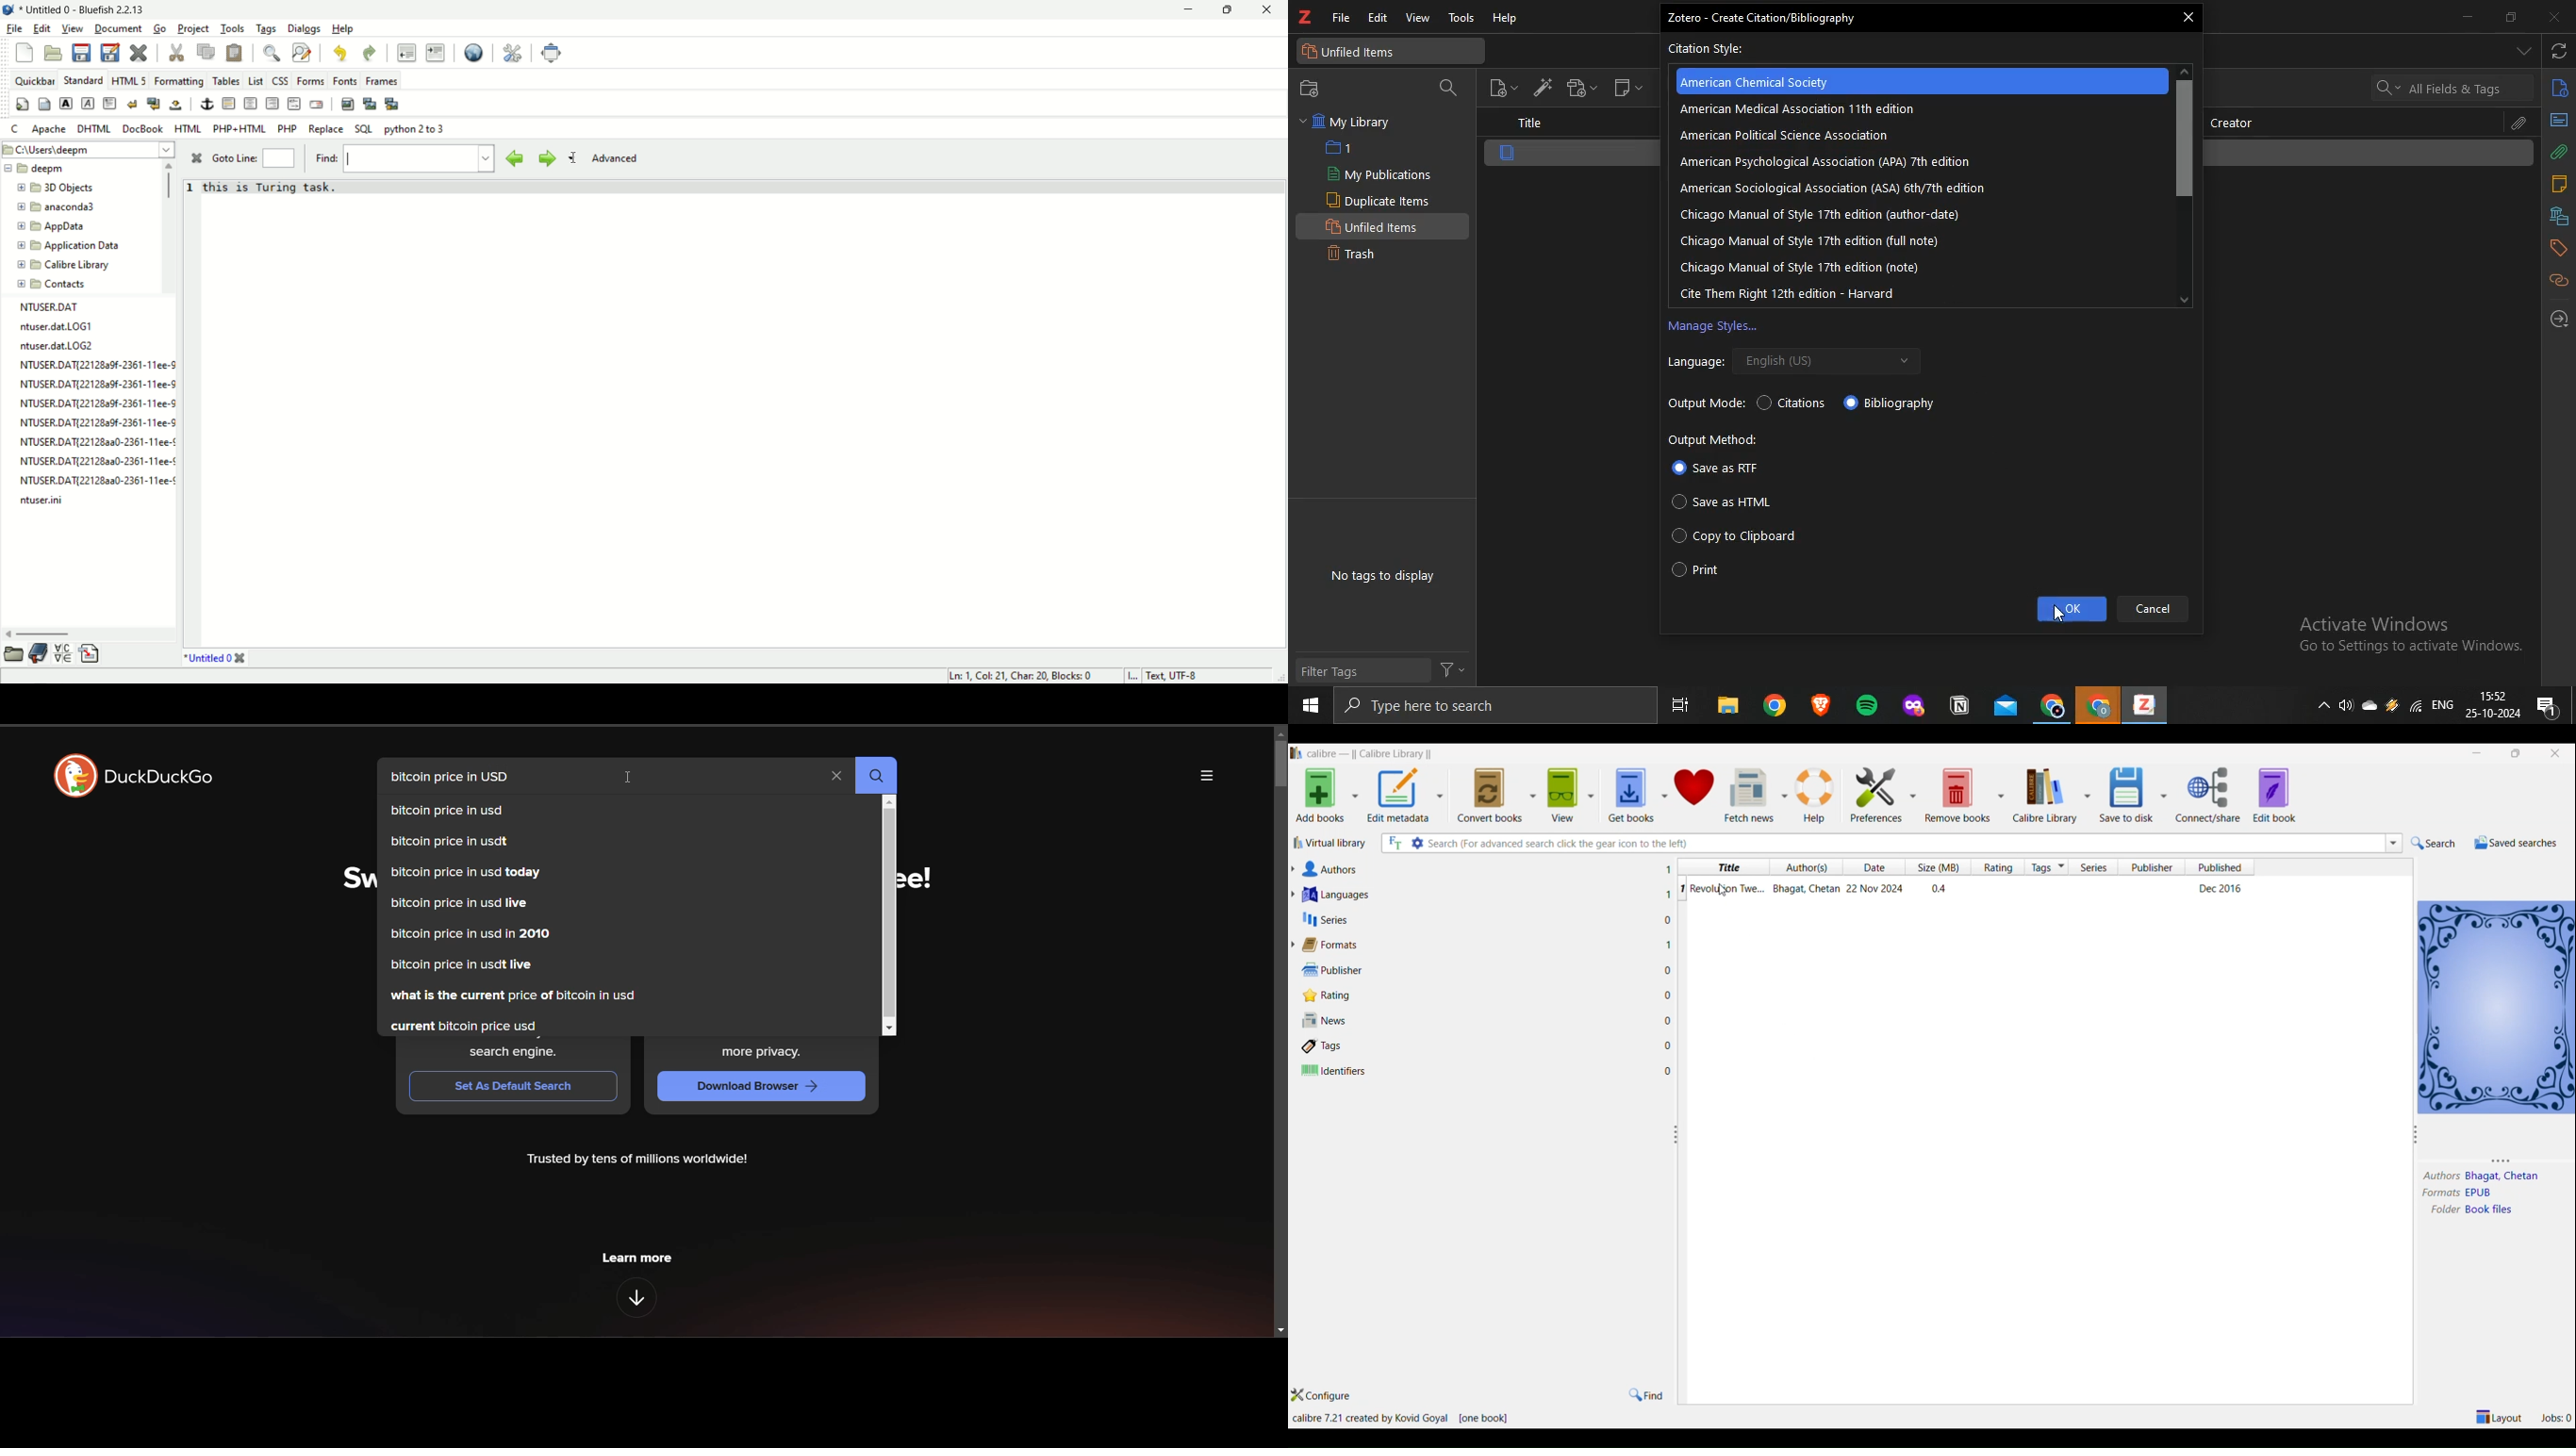 Image resolution: width=2576 pixels, height=1456 pixels. What do you see at coordinates (2239, 122) in the screenshot?
I see `creator` at bounding box center [2239, 122].